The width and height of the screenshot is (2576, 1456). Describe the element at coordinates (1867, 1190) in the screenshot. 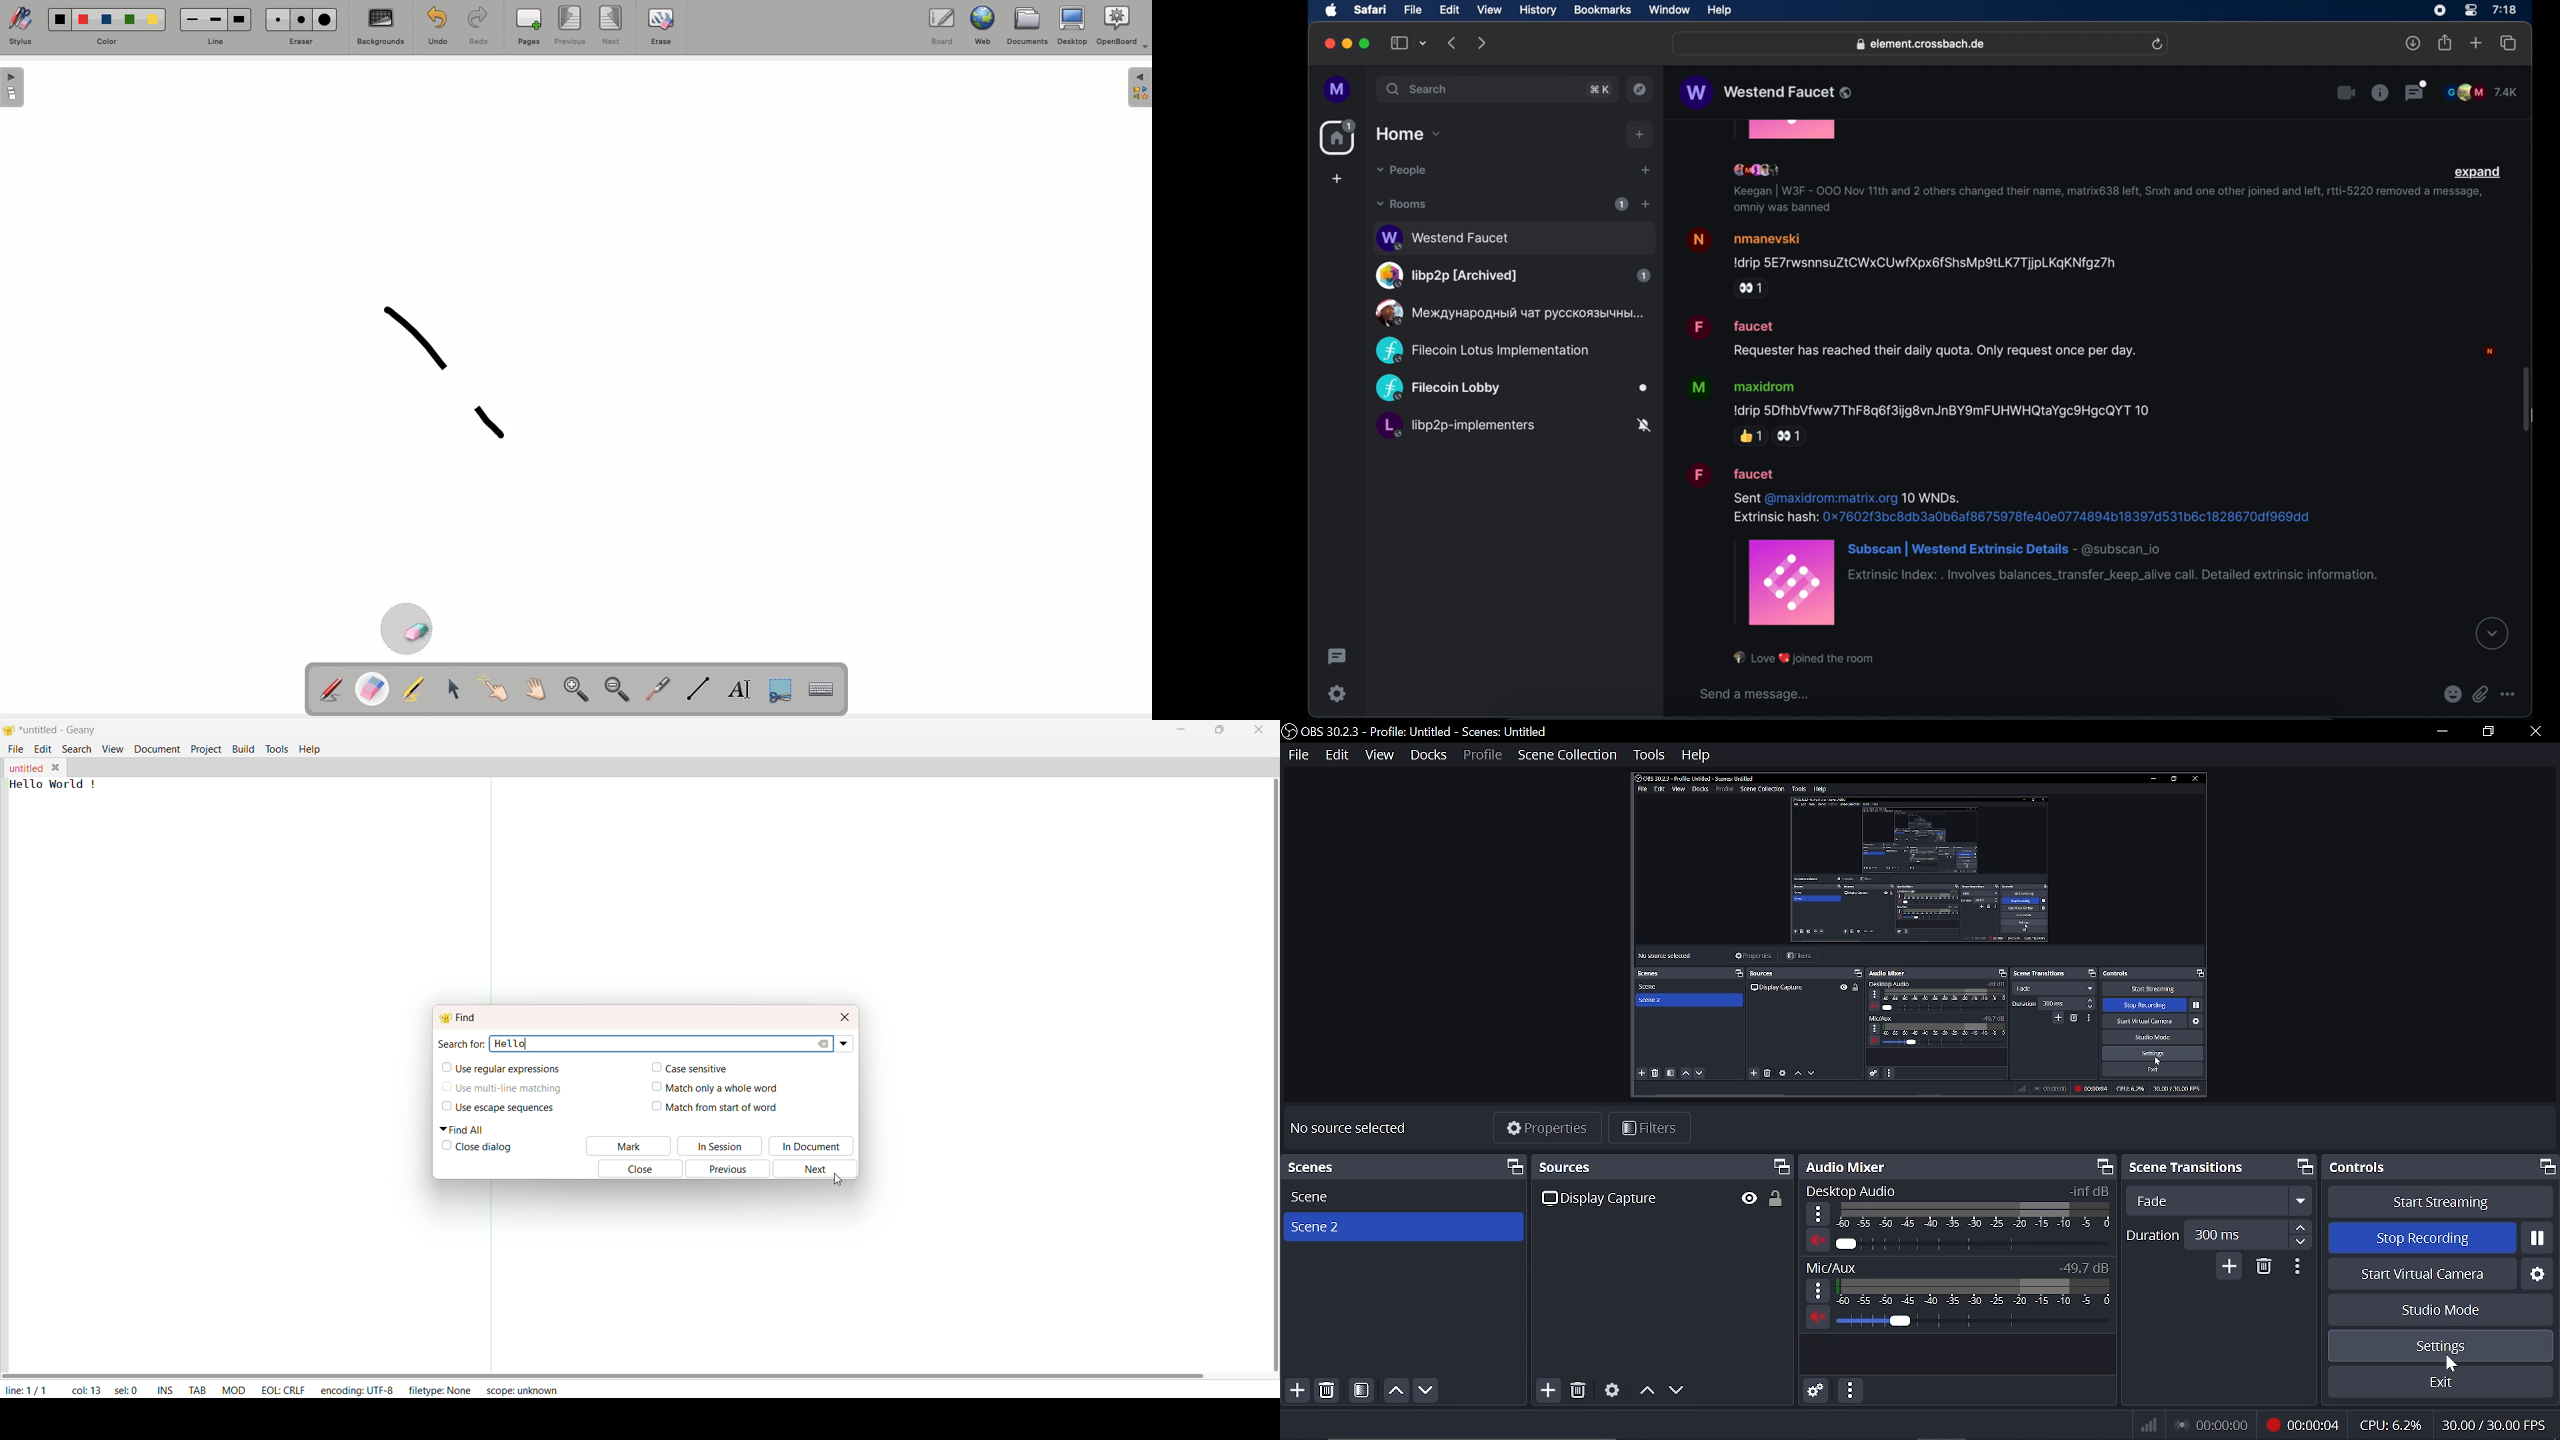

I see `Desktop Audio` at that location.